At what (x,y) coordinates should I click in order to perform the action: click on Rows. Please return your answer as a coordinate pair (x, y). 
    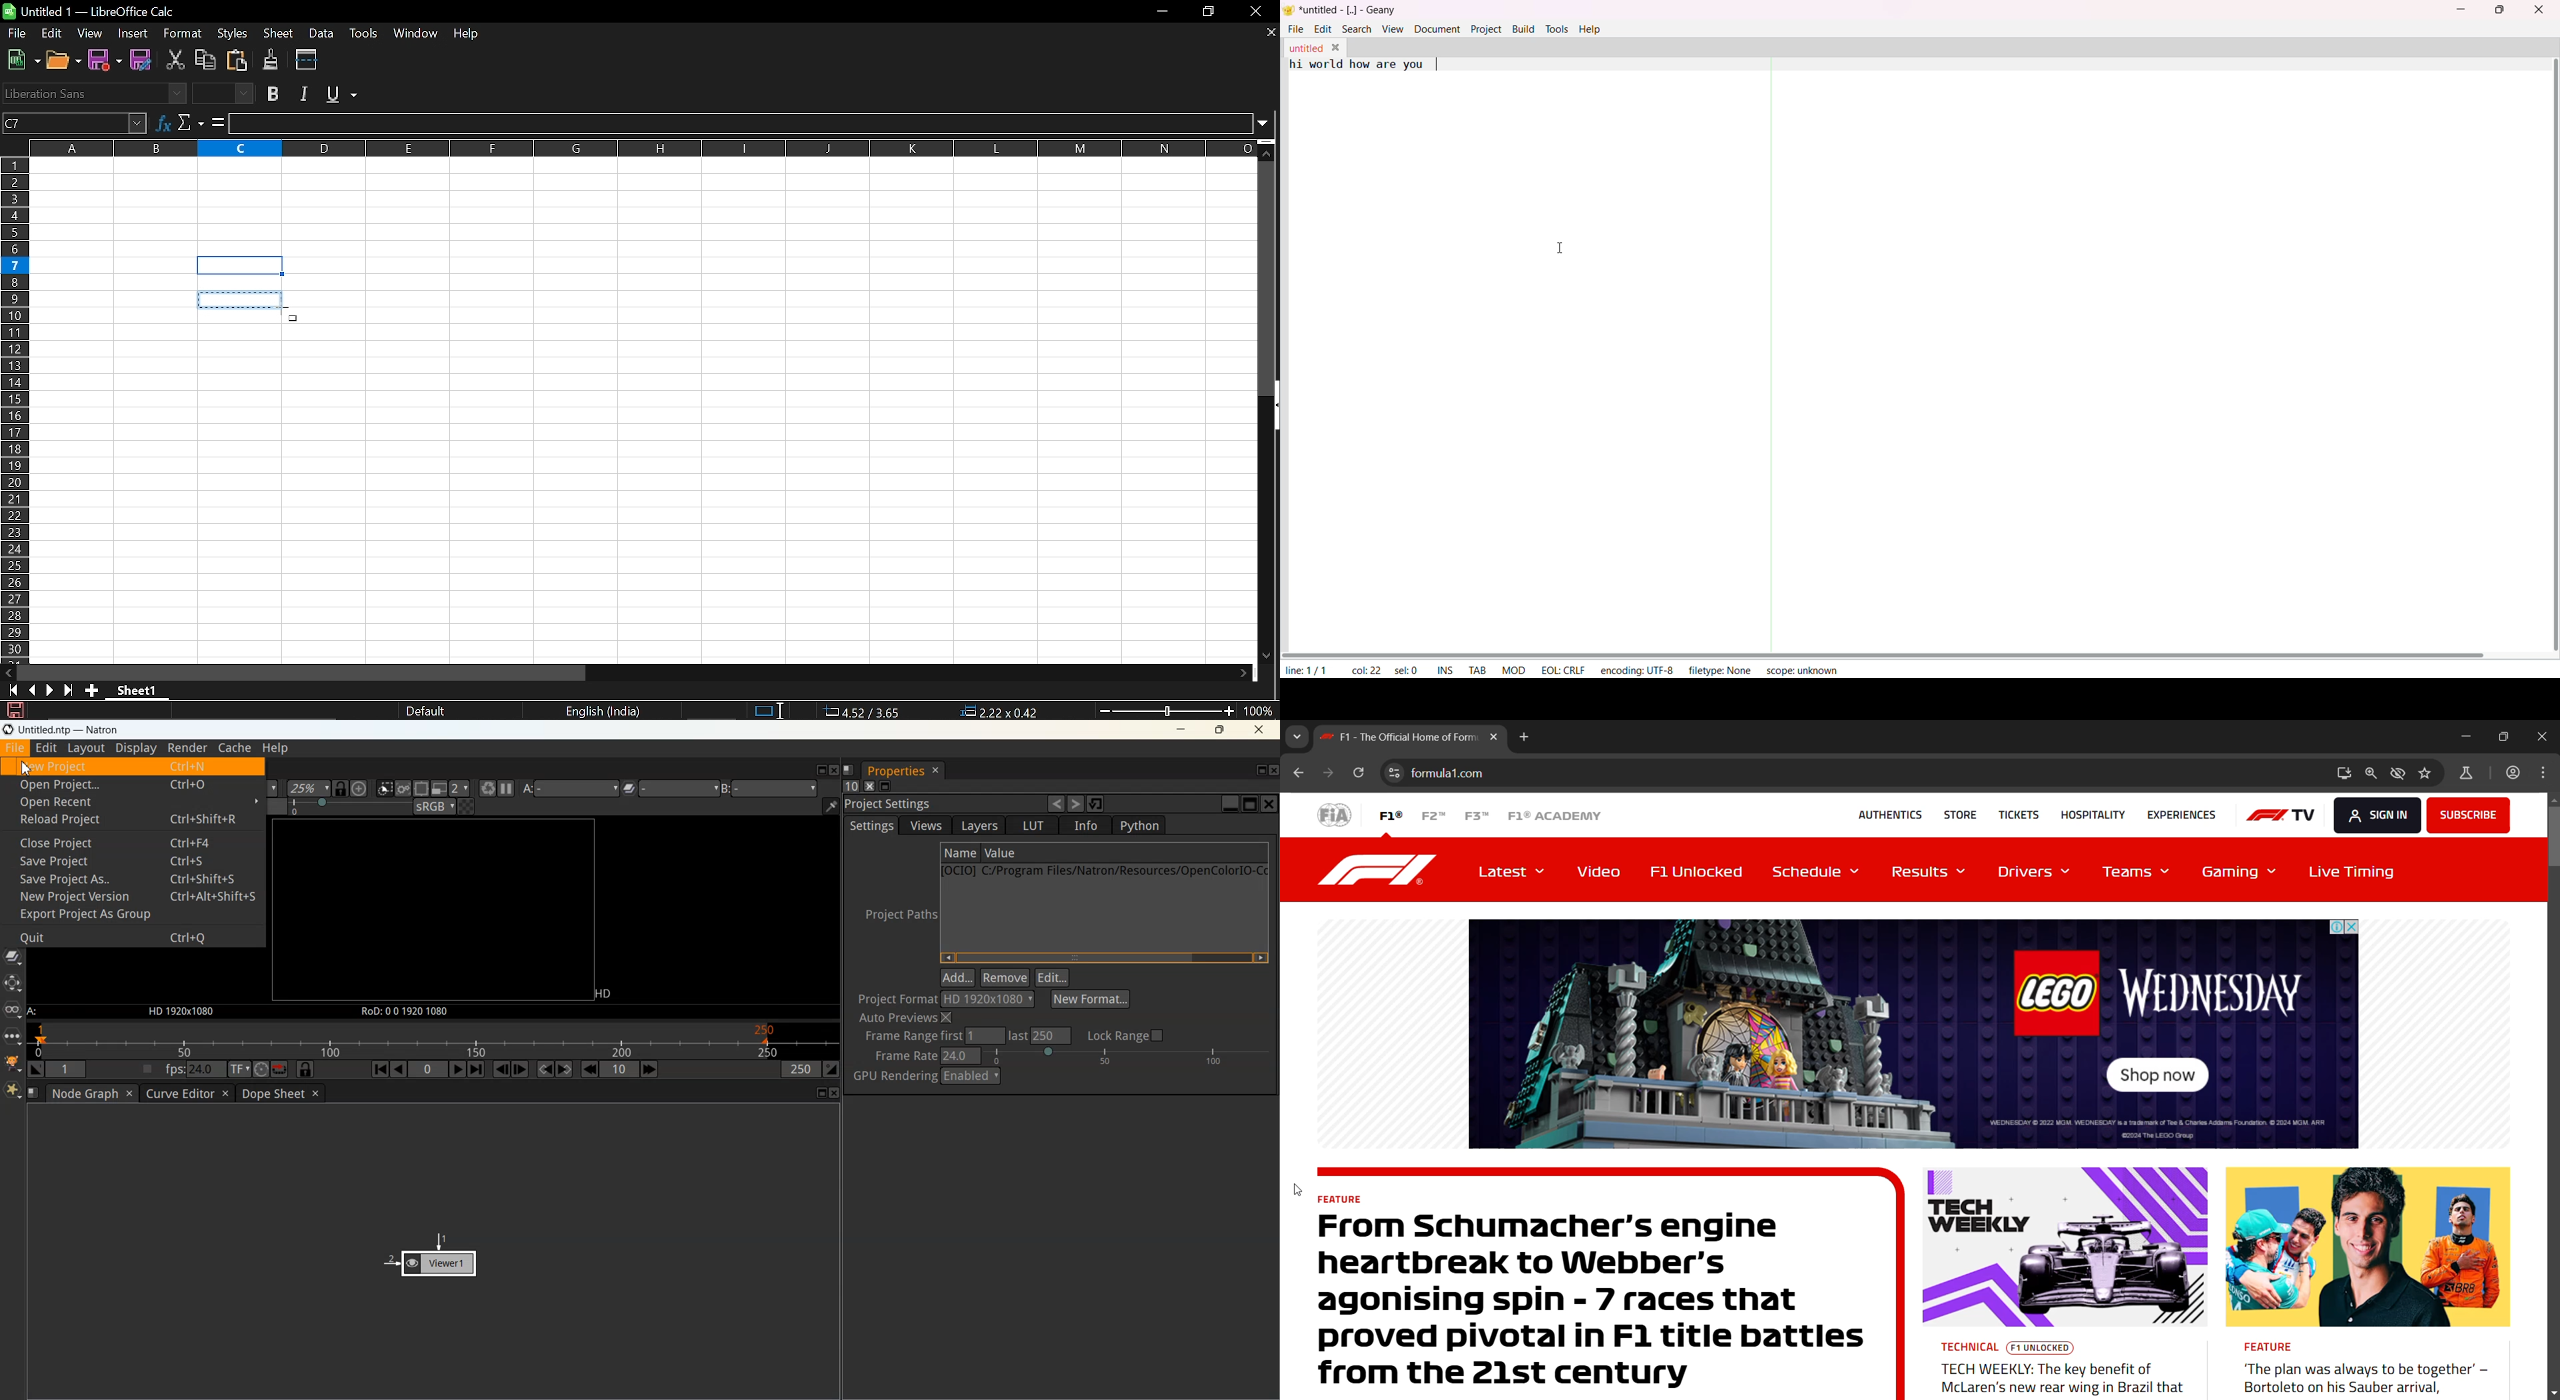
    Looking at the image, I should click on (16, 409).